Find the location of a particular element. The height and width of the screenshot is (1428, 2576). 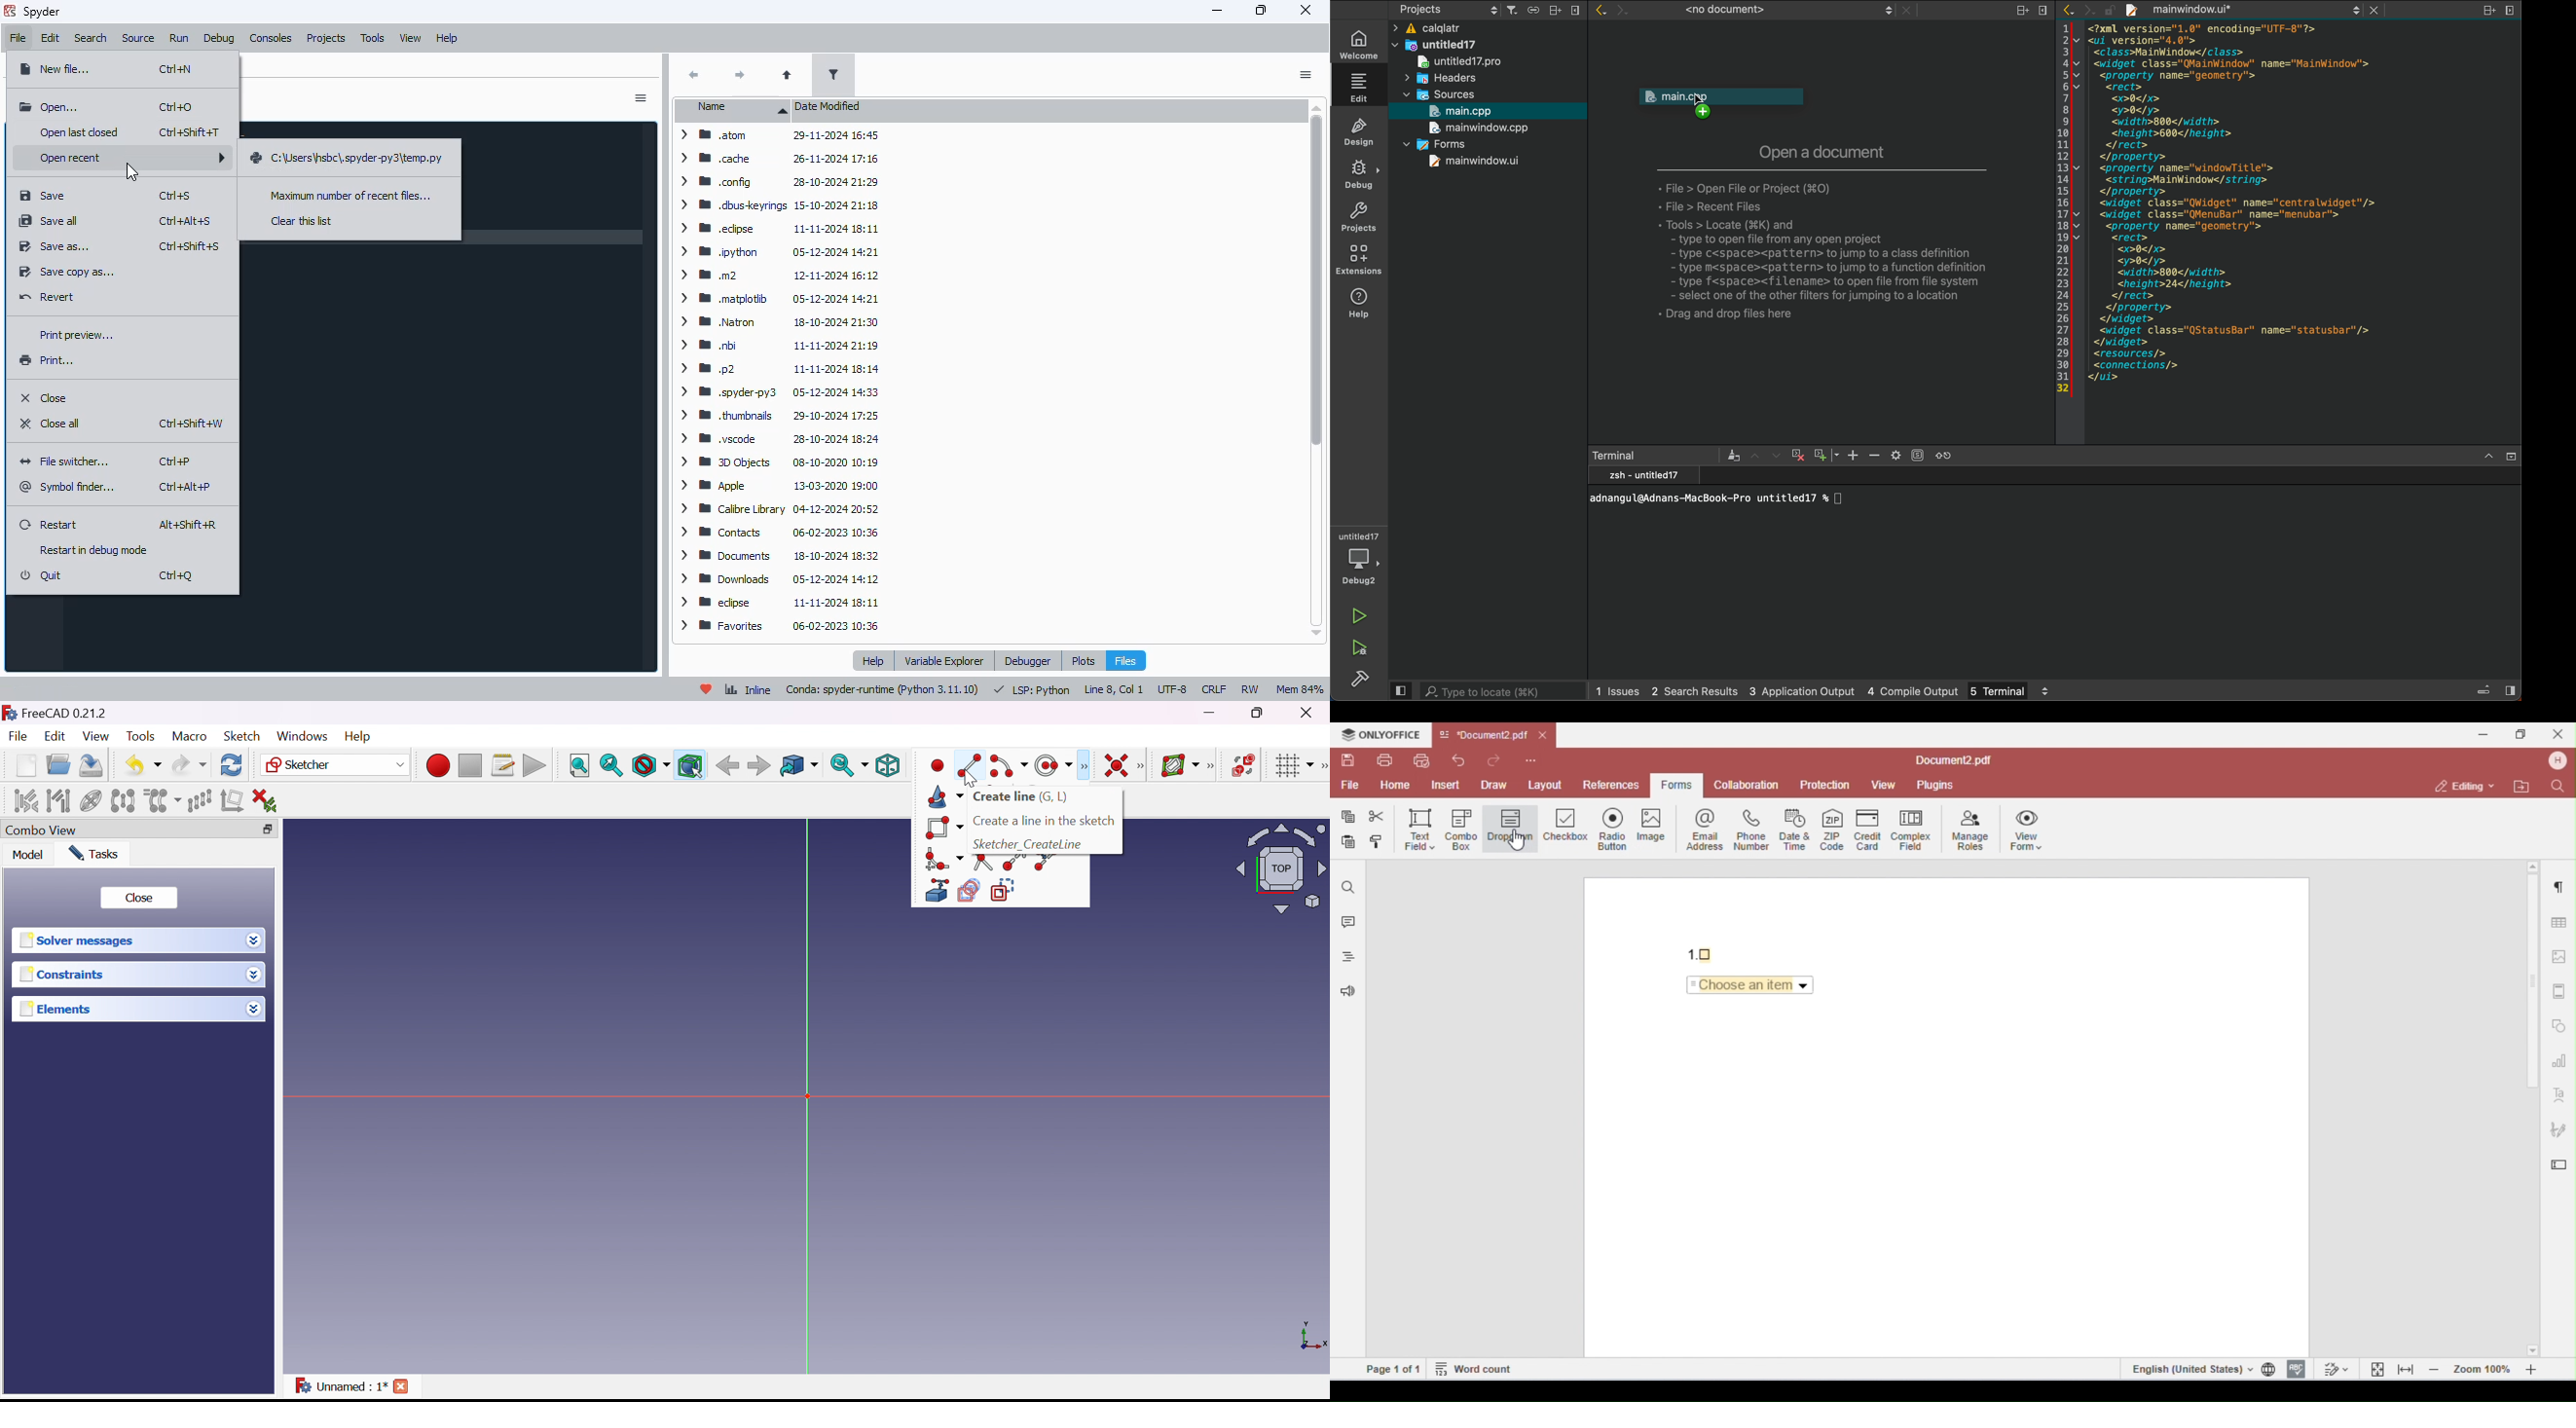

file is located at coordinates (17, 38).